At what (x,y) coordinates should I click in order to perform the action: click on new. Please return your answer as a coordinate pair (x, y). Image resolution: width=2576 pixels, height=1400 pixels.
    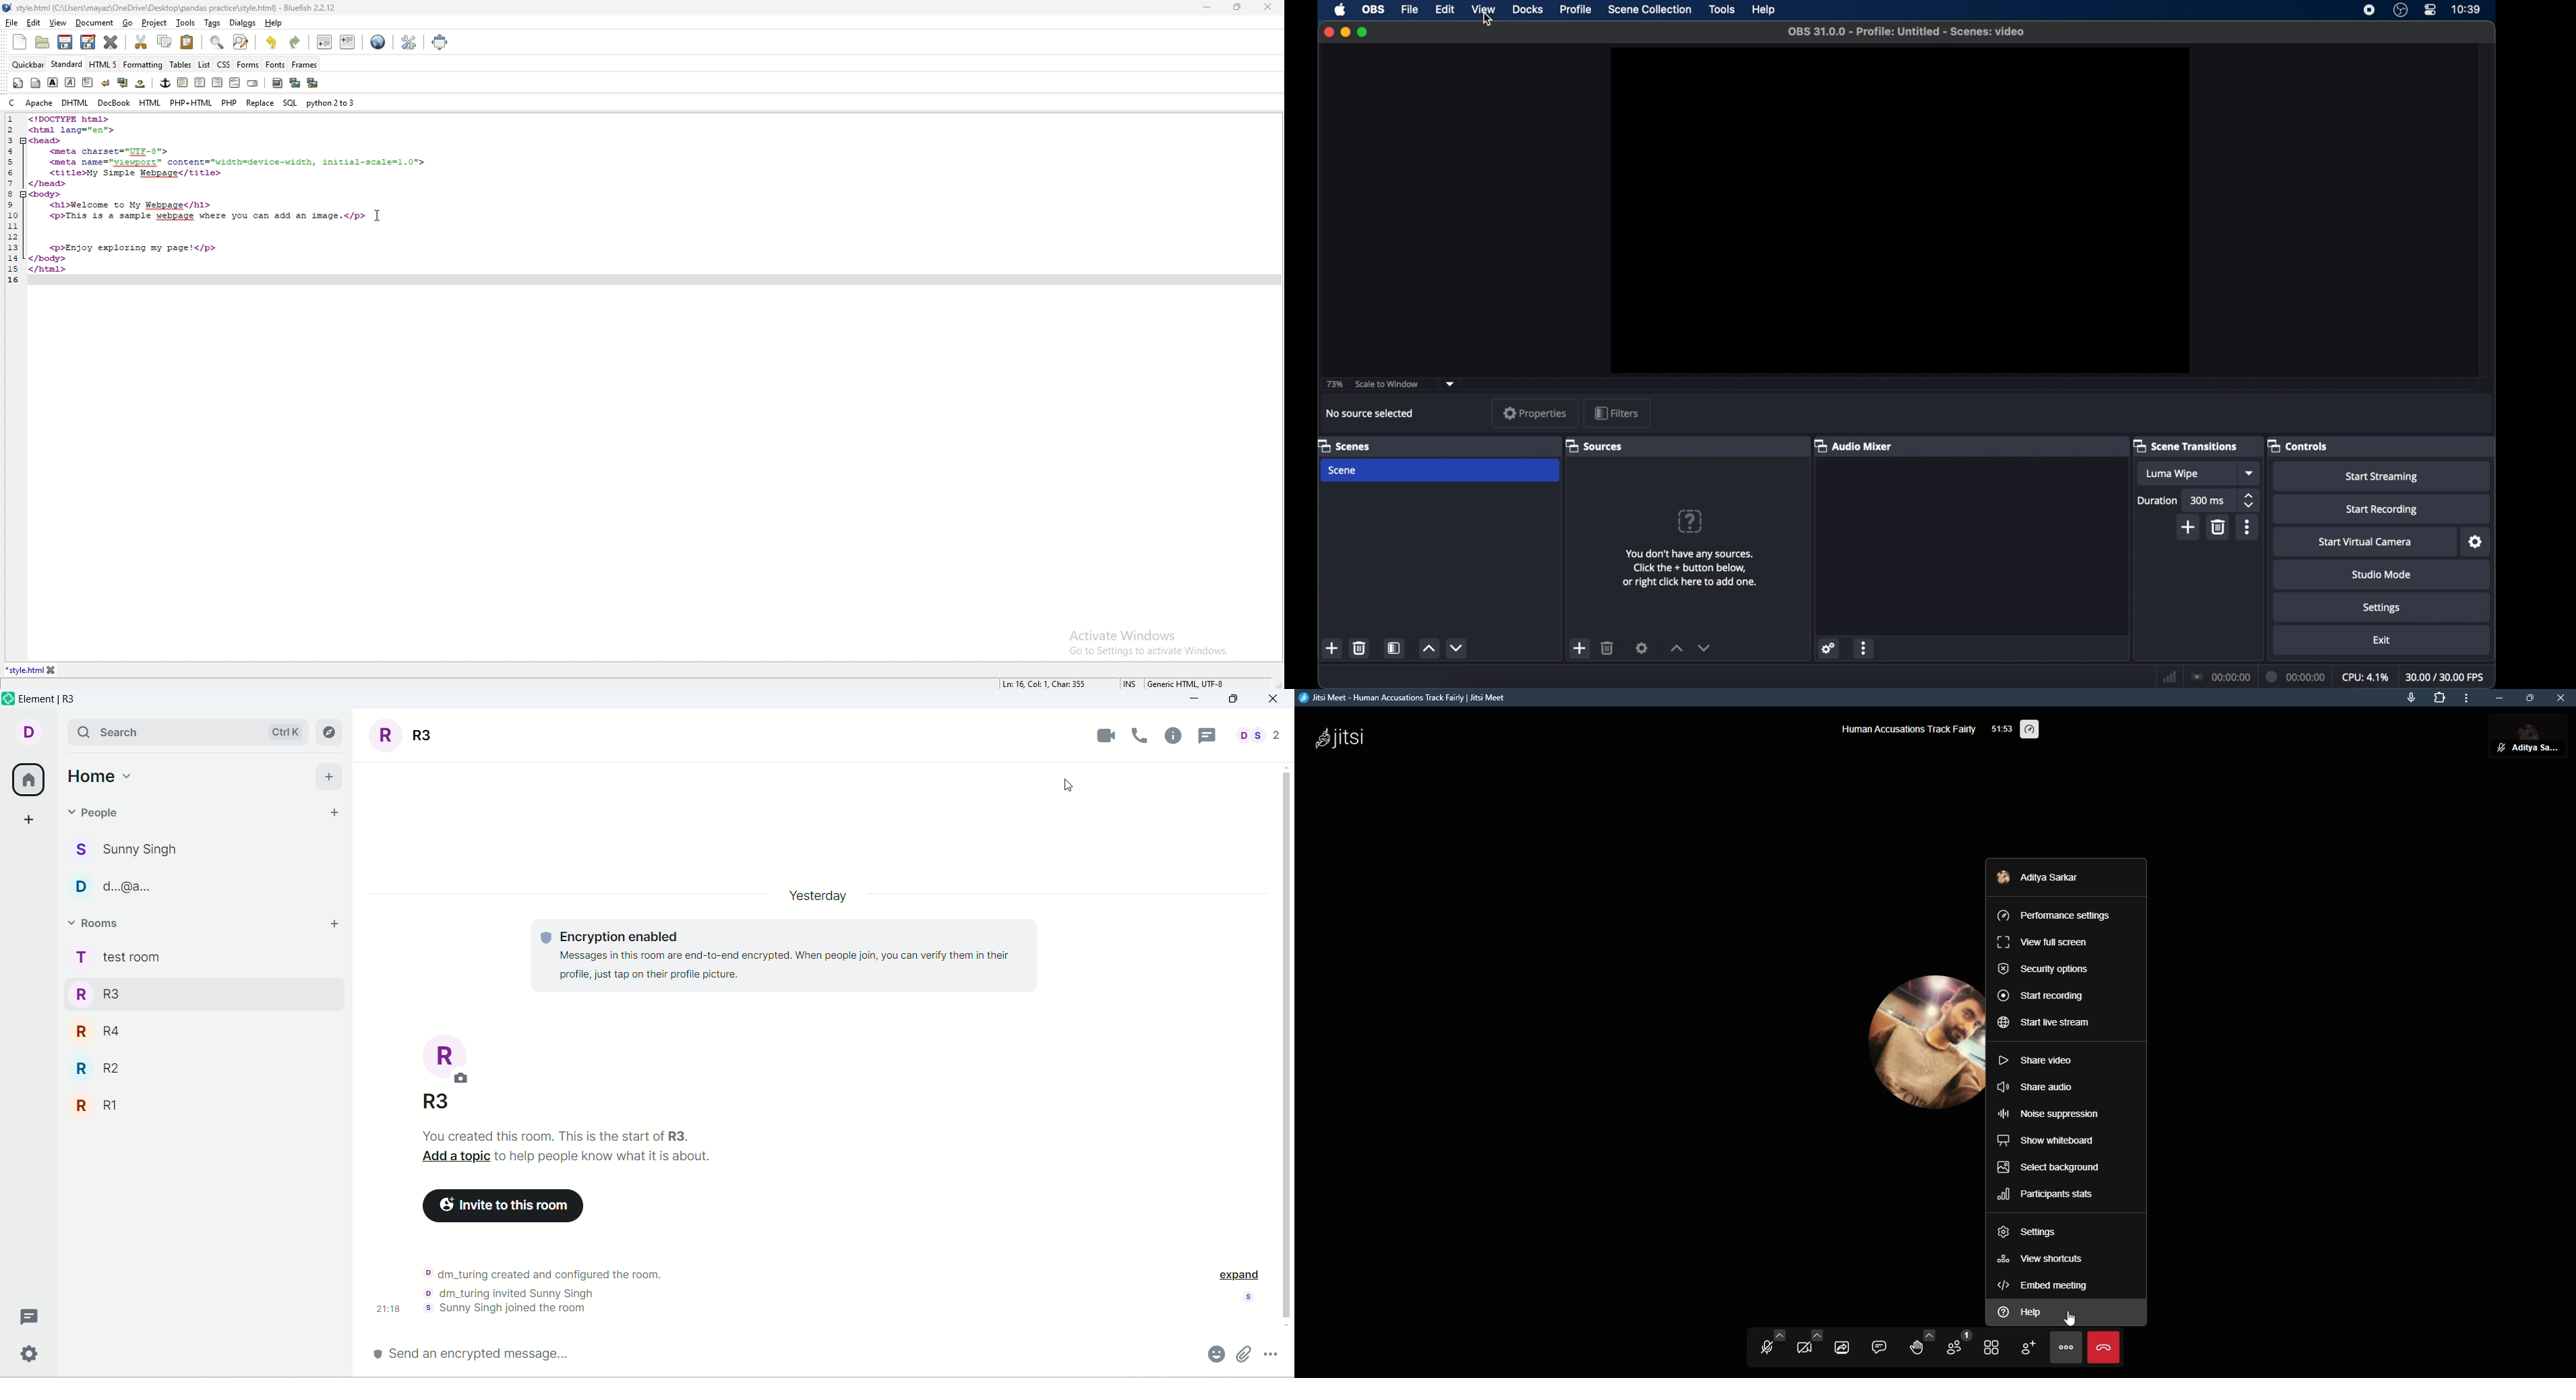
    Looking at the image, I should click on (20, 42).